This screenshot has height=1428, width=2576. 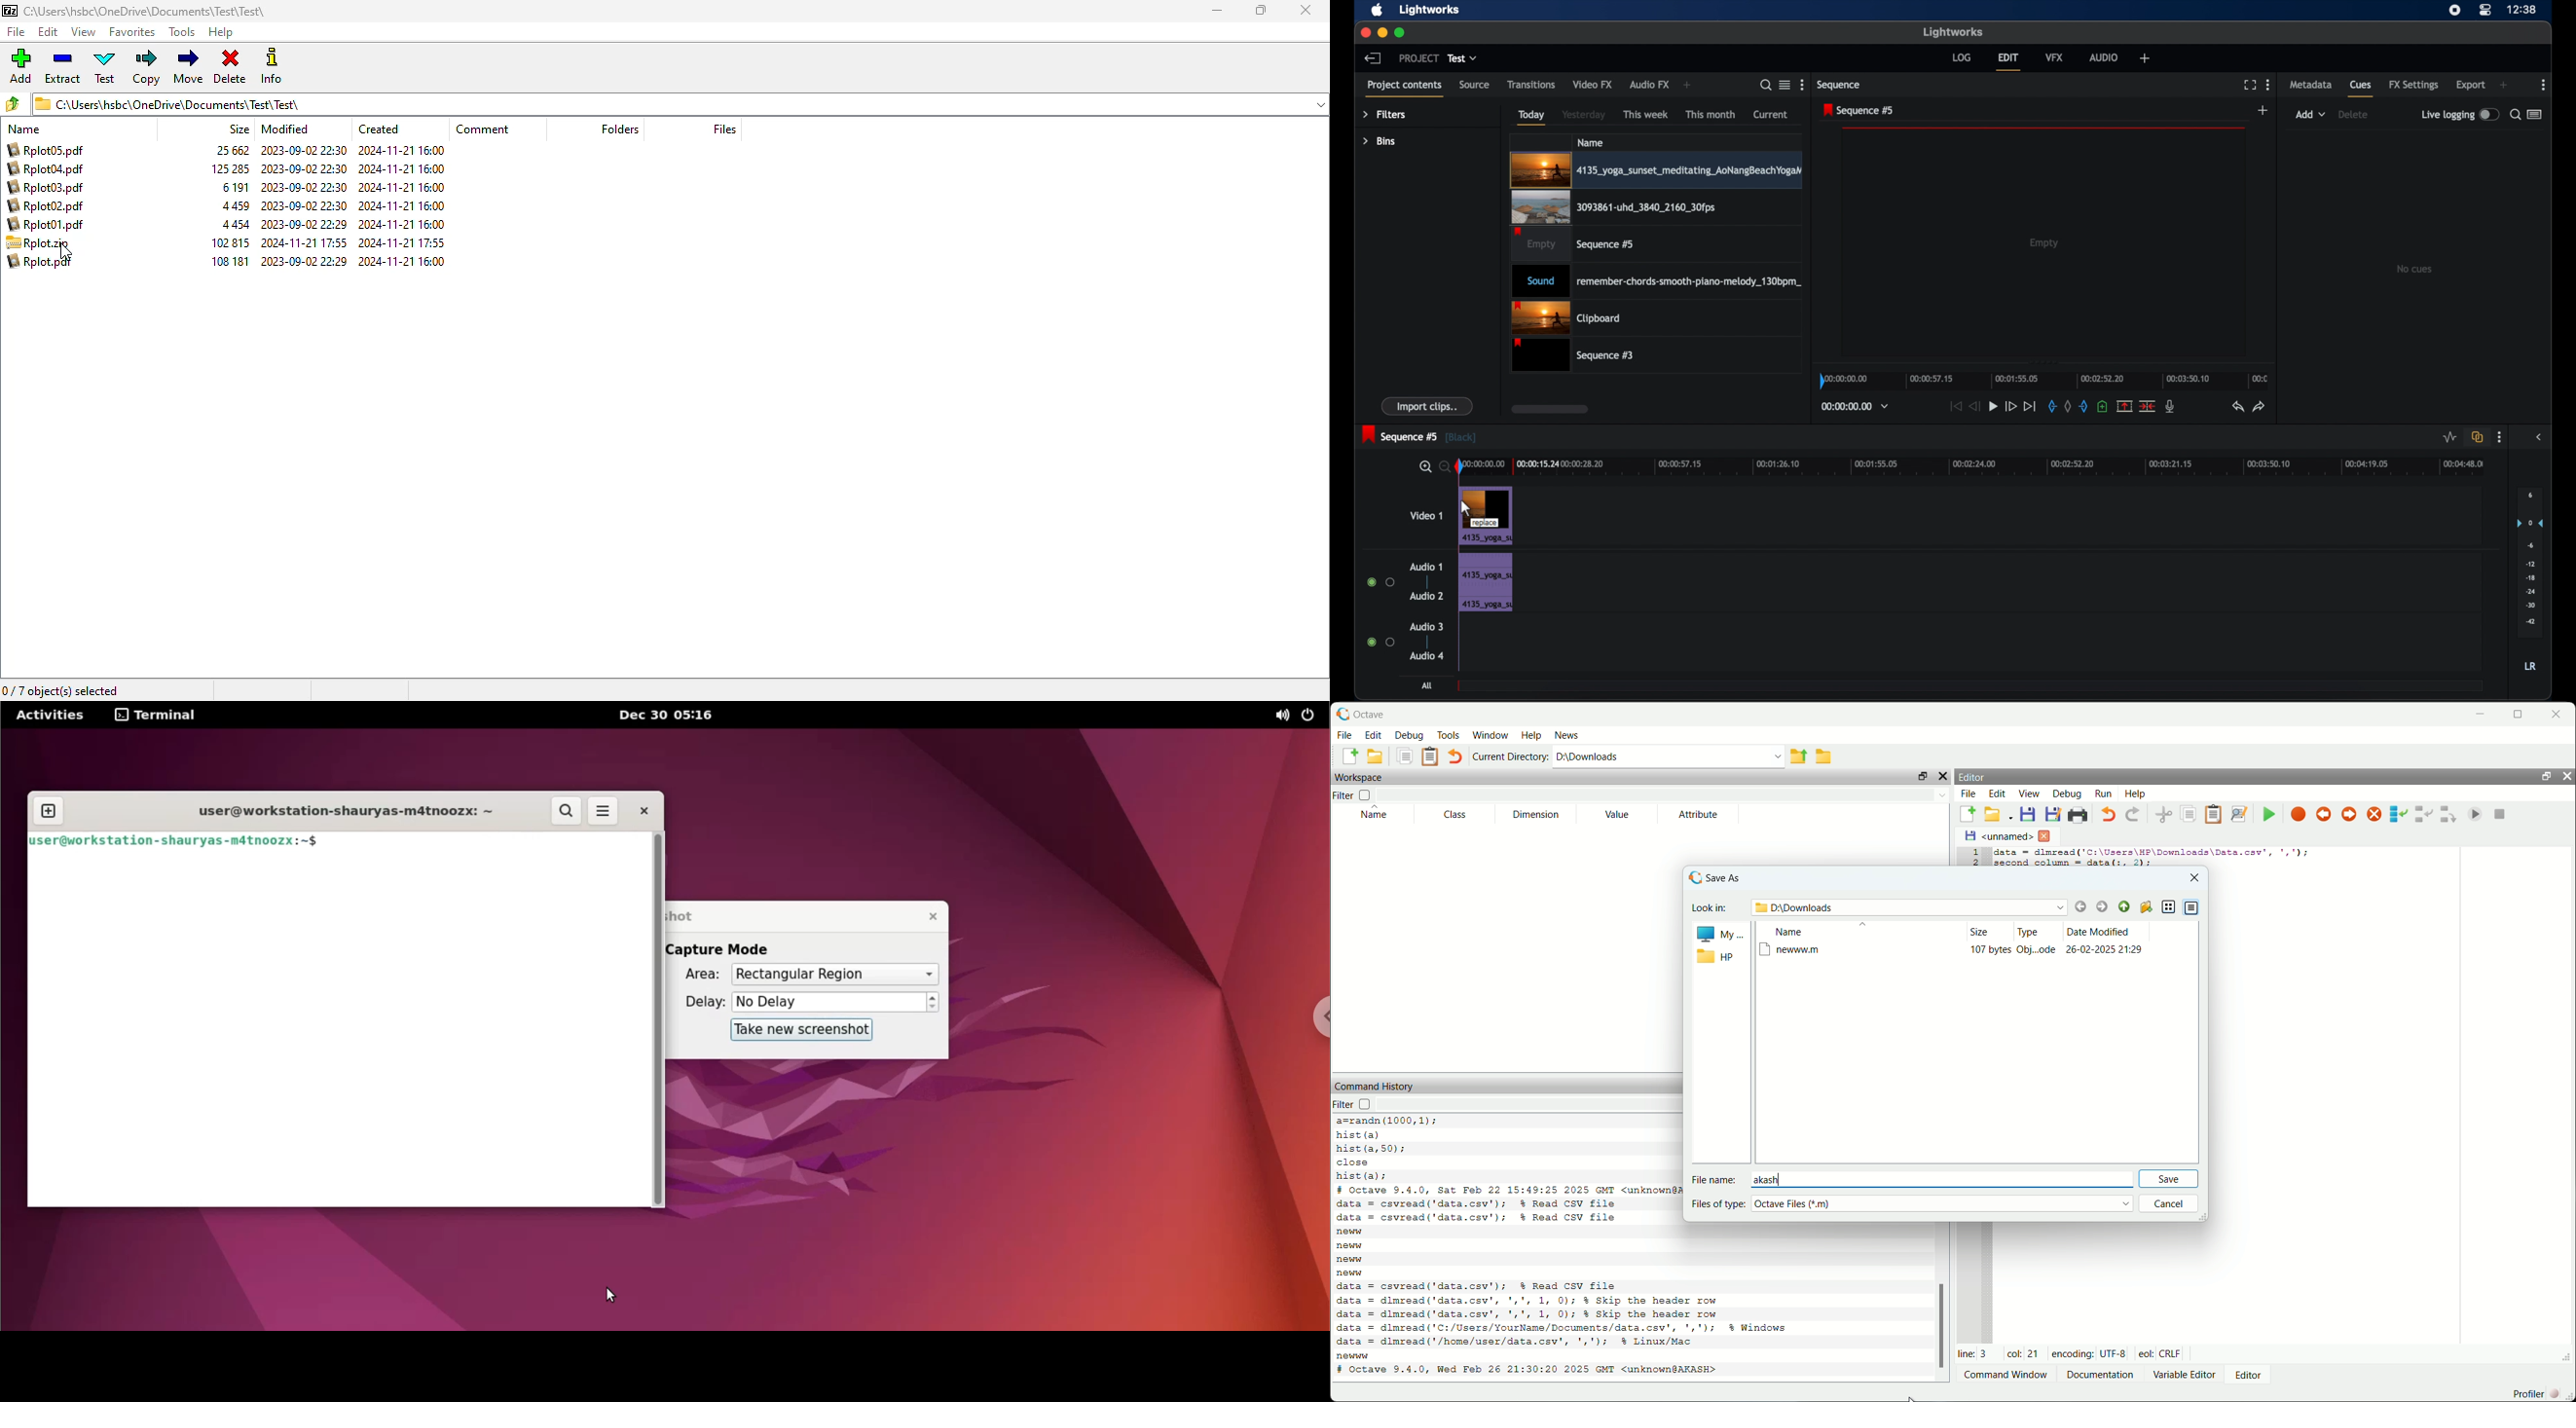 What do you see at coordinates (1559, 1371) in the screenshot?
I see `octave version and date` at bounding box center [1559, 1371].